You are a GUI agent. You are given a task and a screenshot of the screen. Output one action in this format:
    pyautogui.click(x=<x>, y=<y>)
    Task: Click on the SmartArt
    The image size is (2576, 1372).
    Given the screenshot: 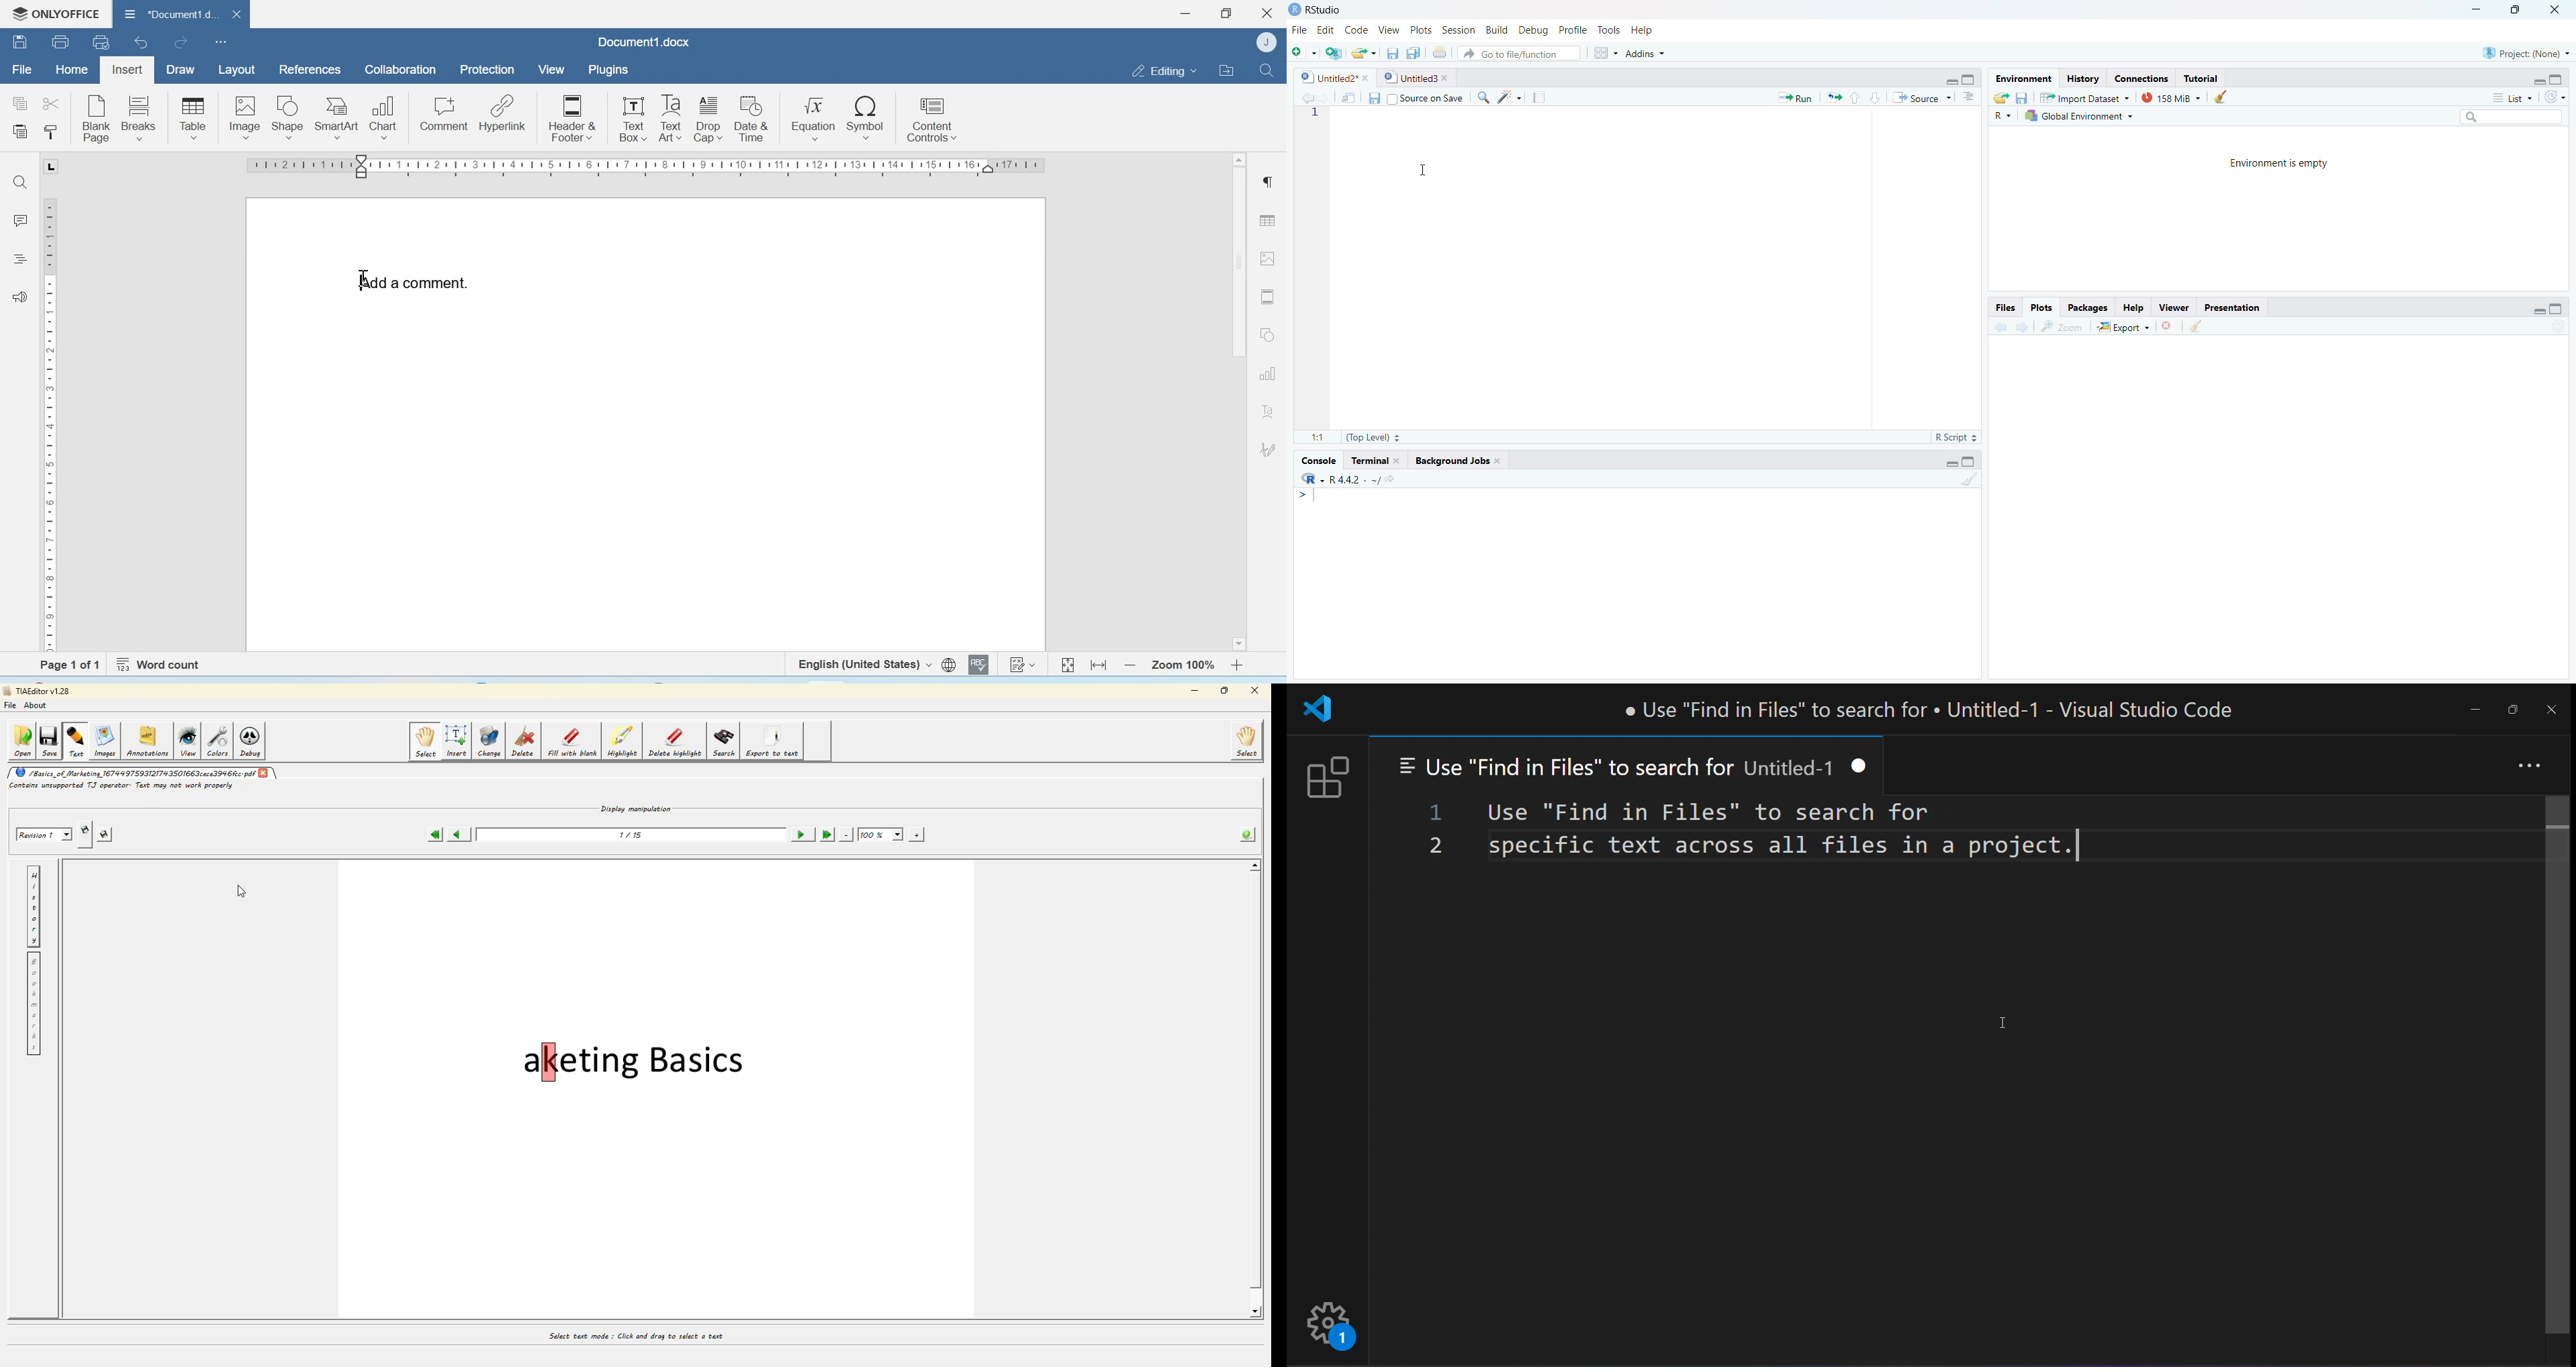 What is the action you would take?
    pyautogui.click(x=337, y=118)
    